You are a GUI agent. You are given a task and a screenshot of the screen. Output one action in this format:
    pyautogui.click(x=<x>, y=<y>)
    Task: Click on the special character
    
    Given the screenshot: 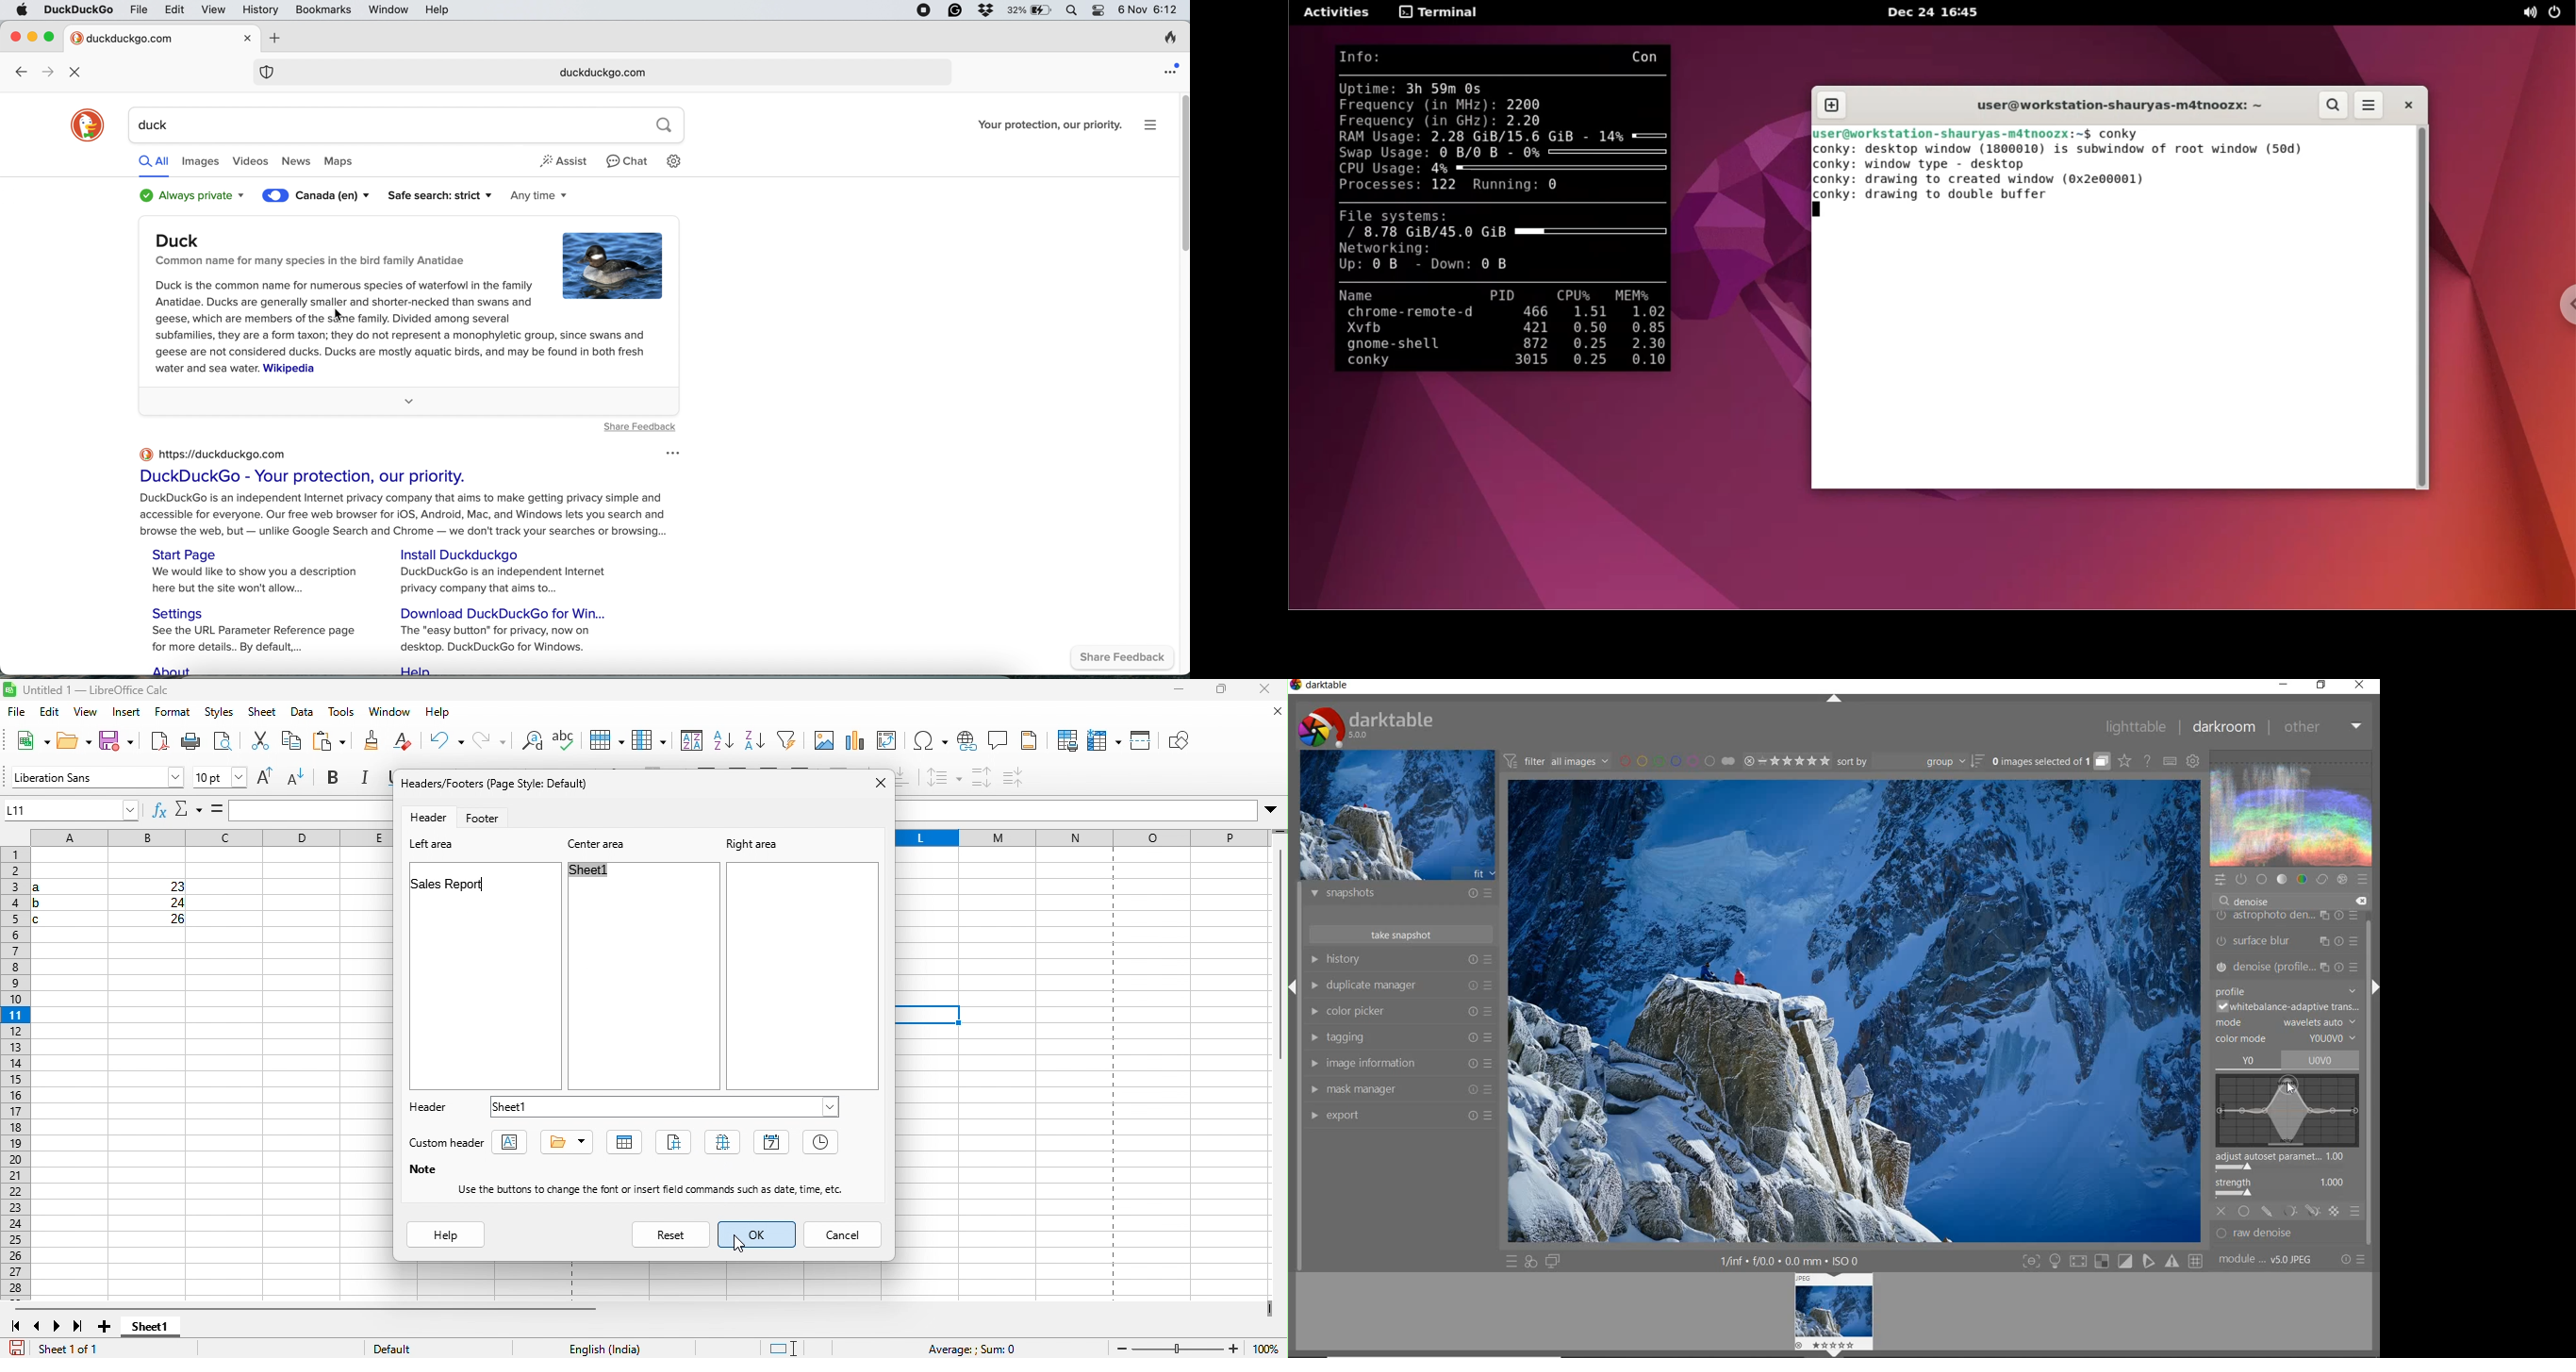 What is the action you would take?
    pyautogui.click(x=930, y=741)
    